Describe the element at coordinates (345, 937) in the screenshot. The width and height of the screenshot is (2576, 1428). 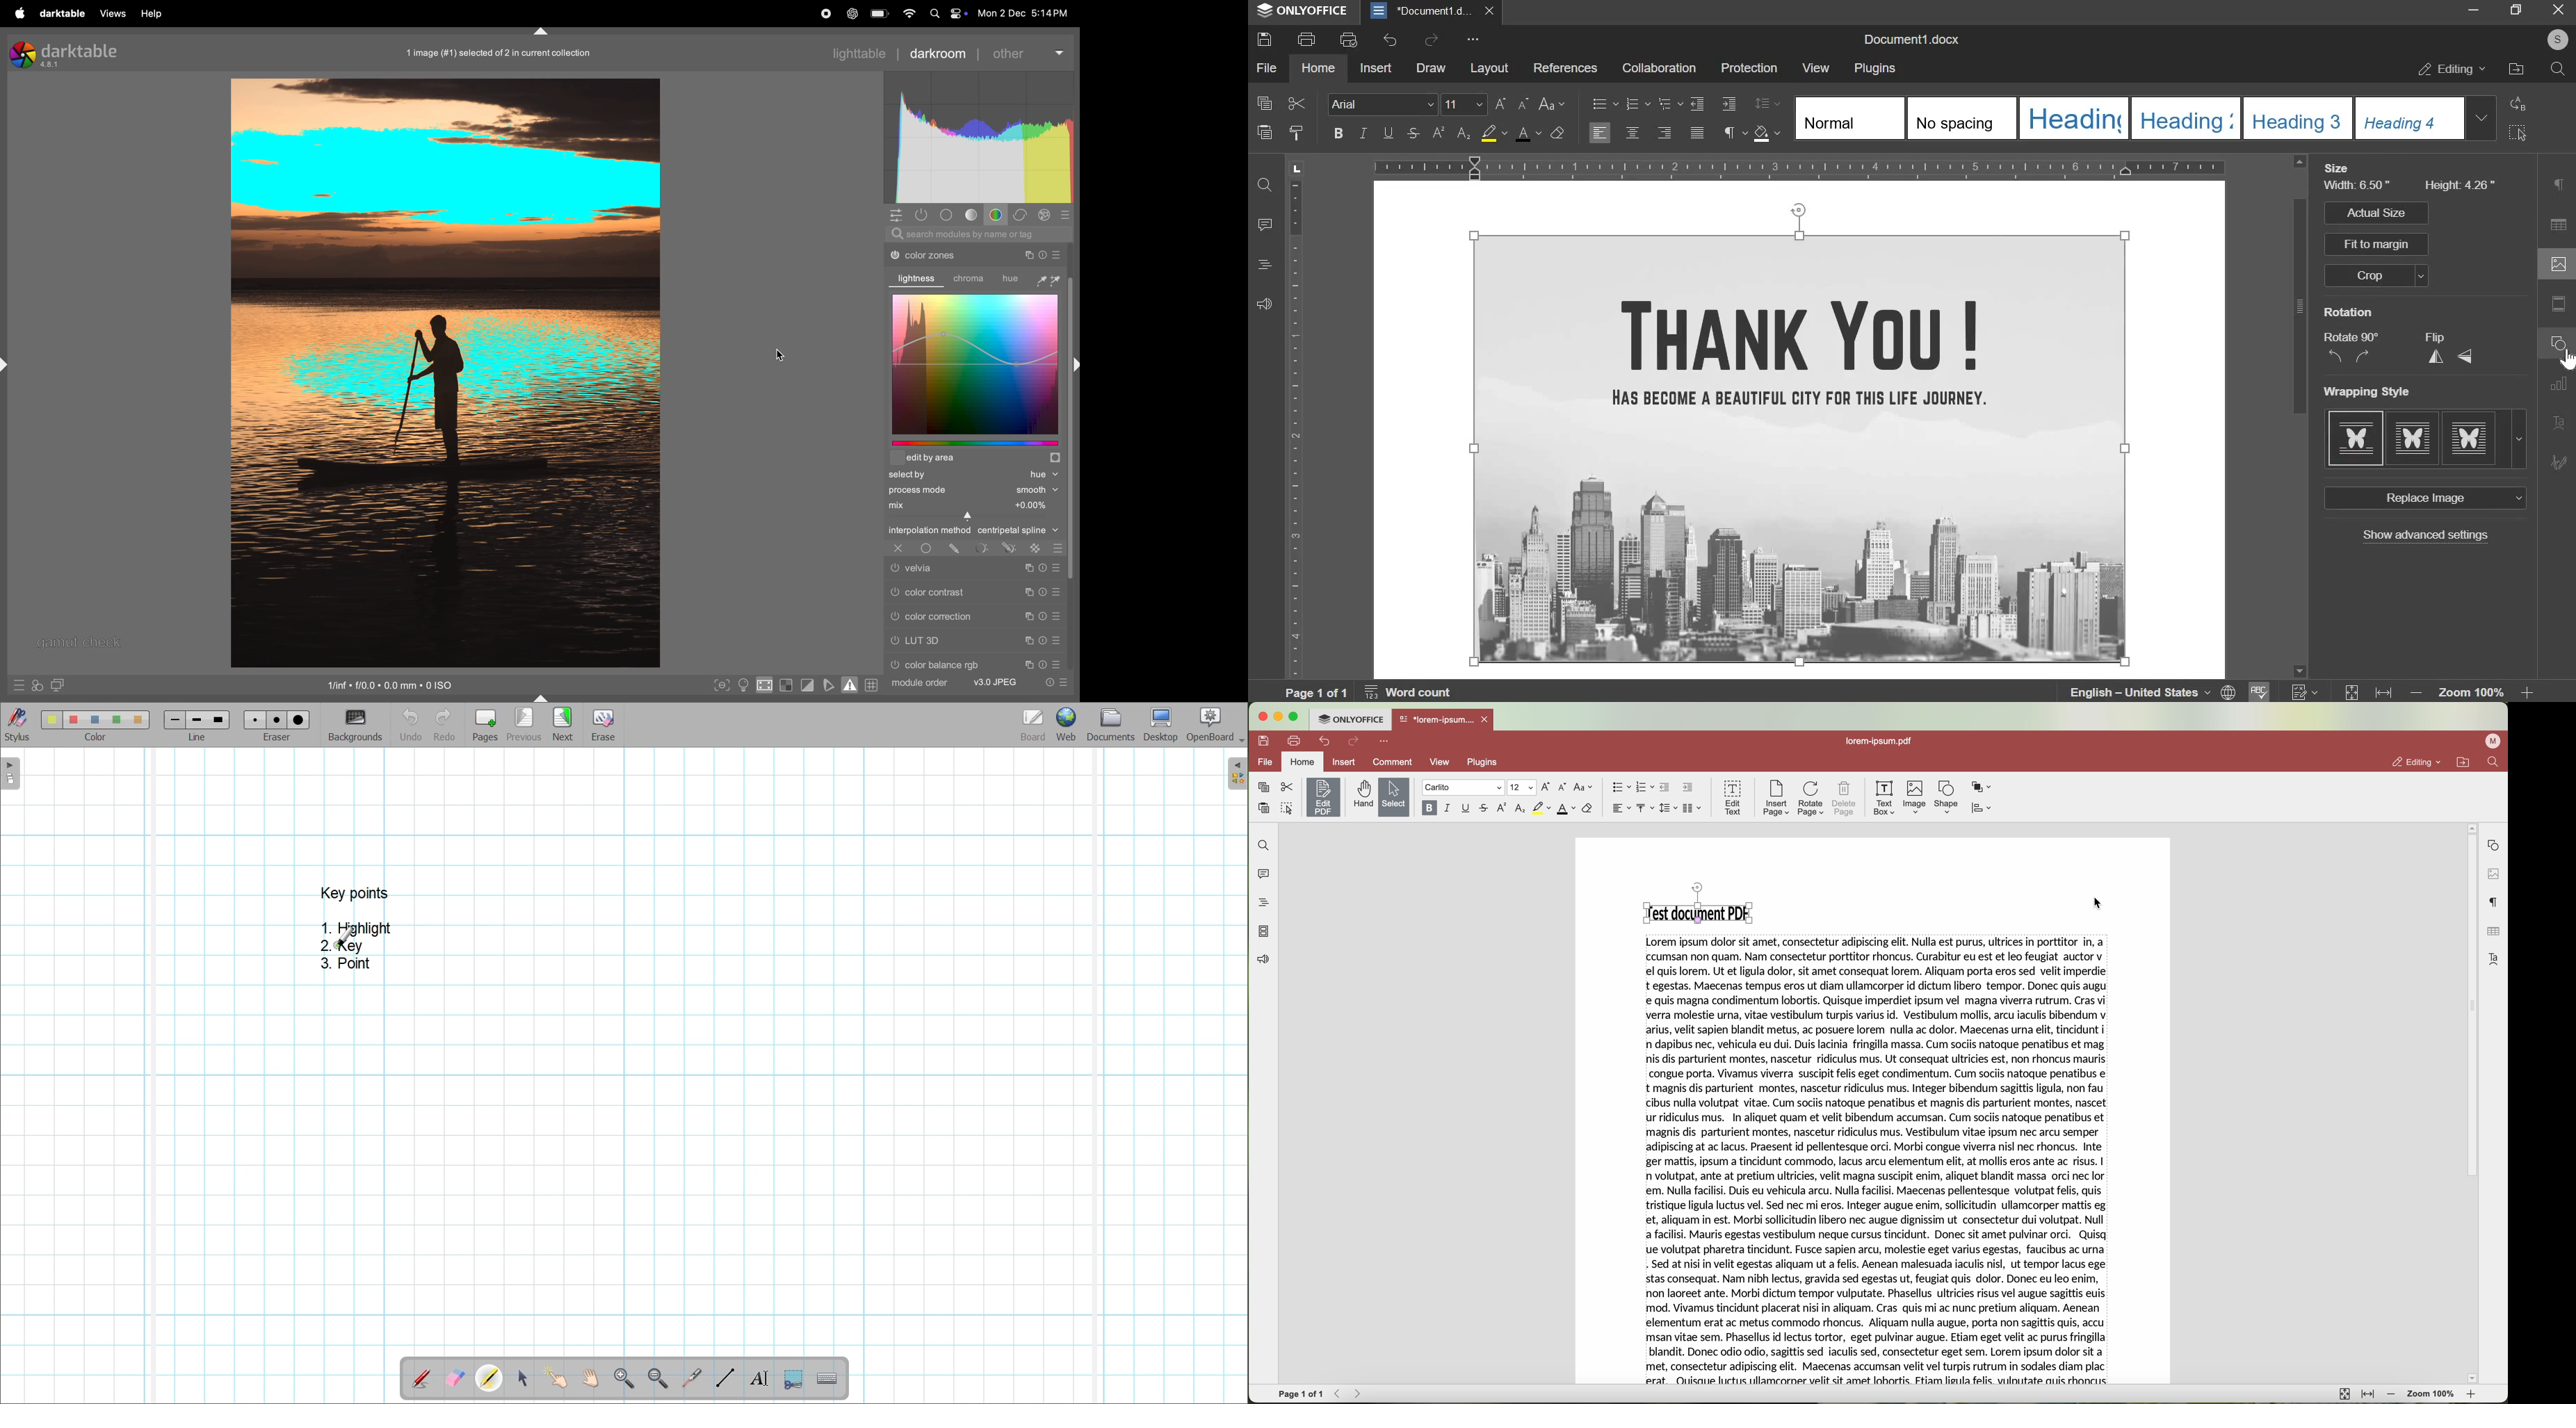
I see `Cursor over point 2` at that location.